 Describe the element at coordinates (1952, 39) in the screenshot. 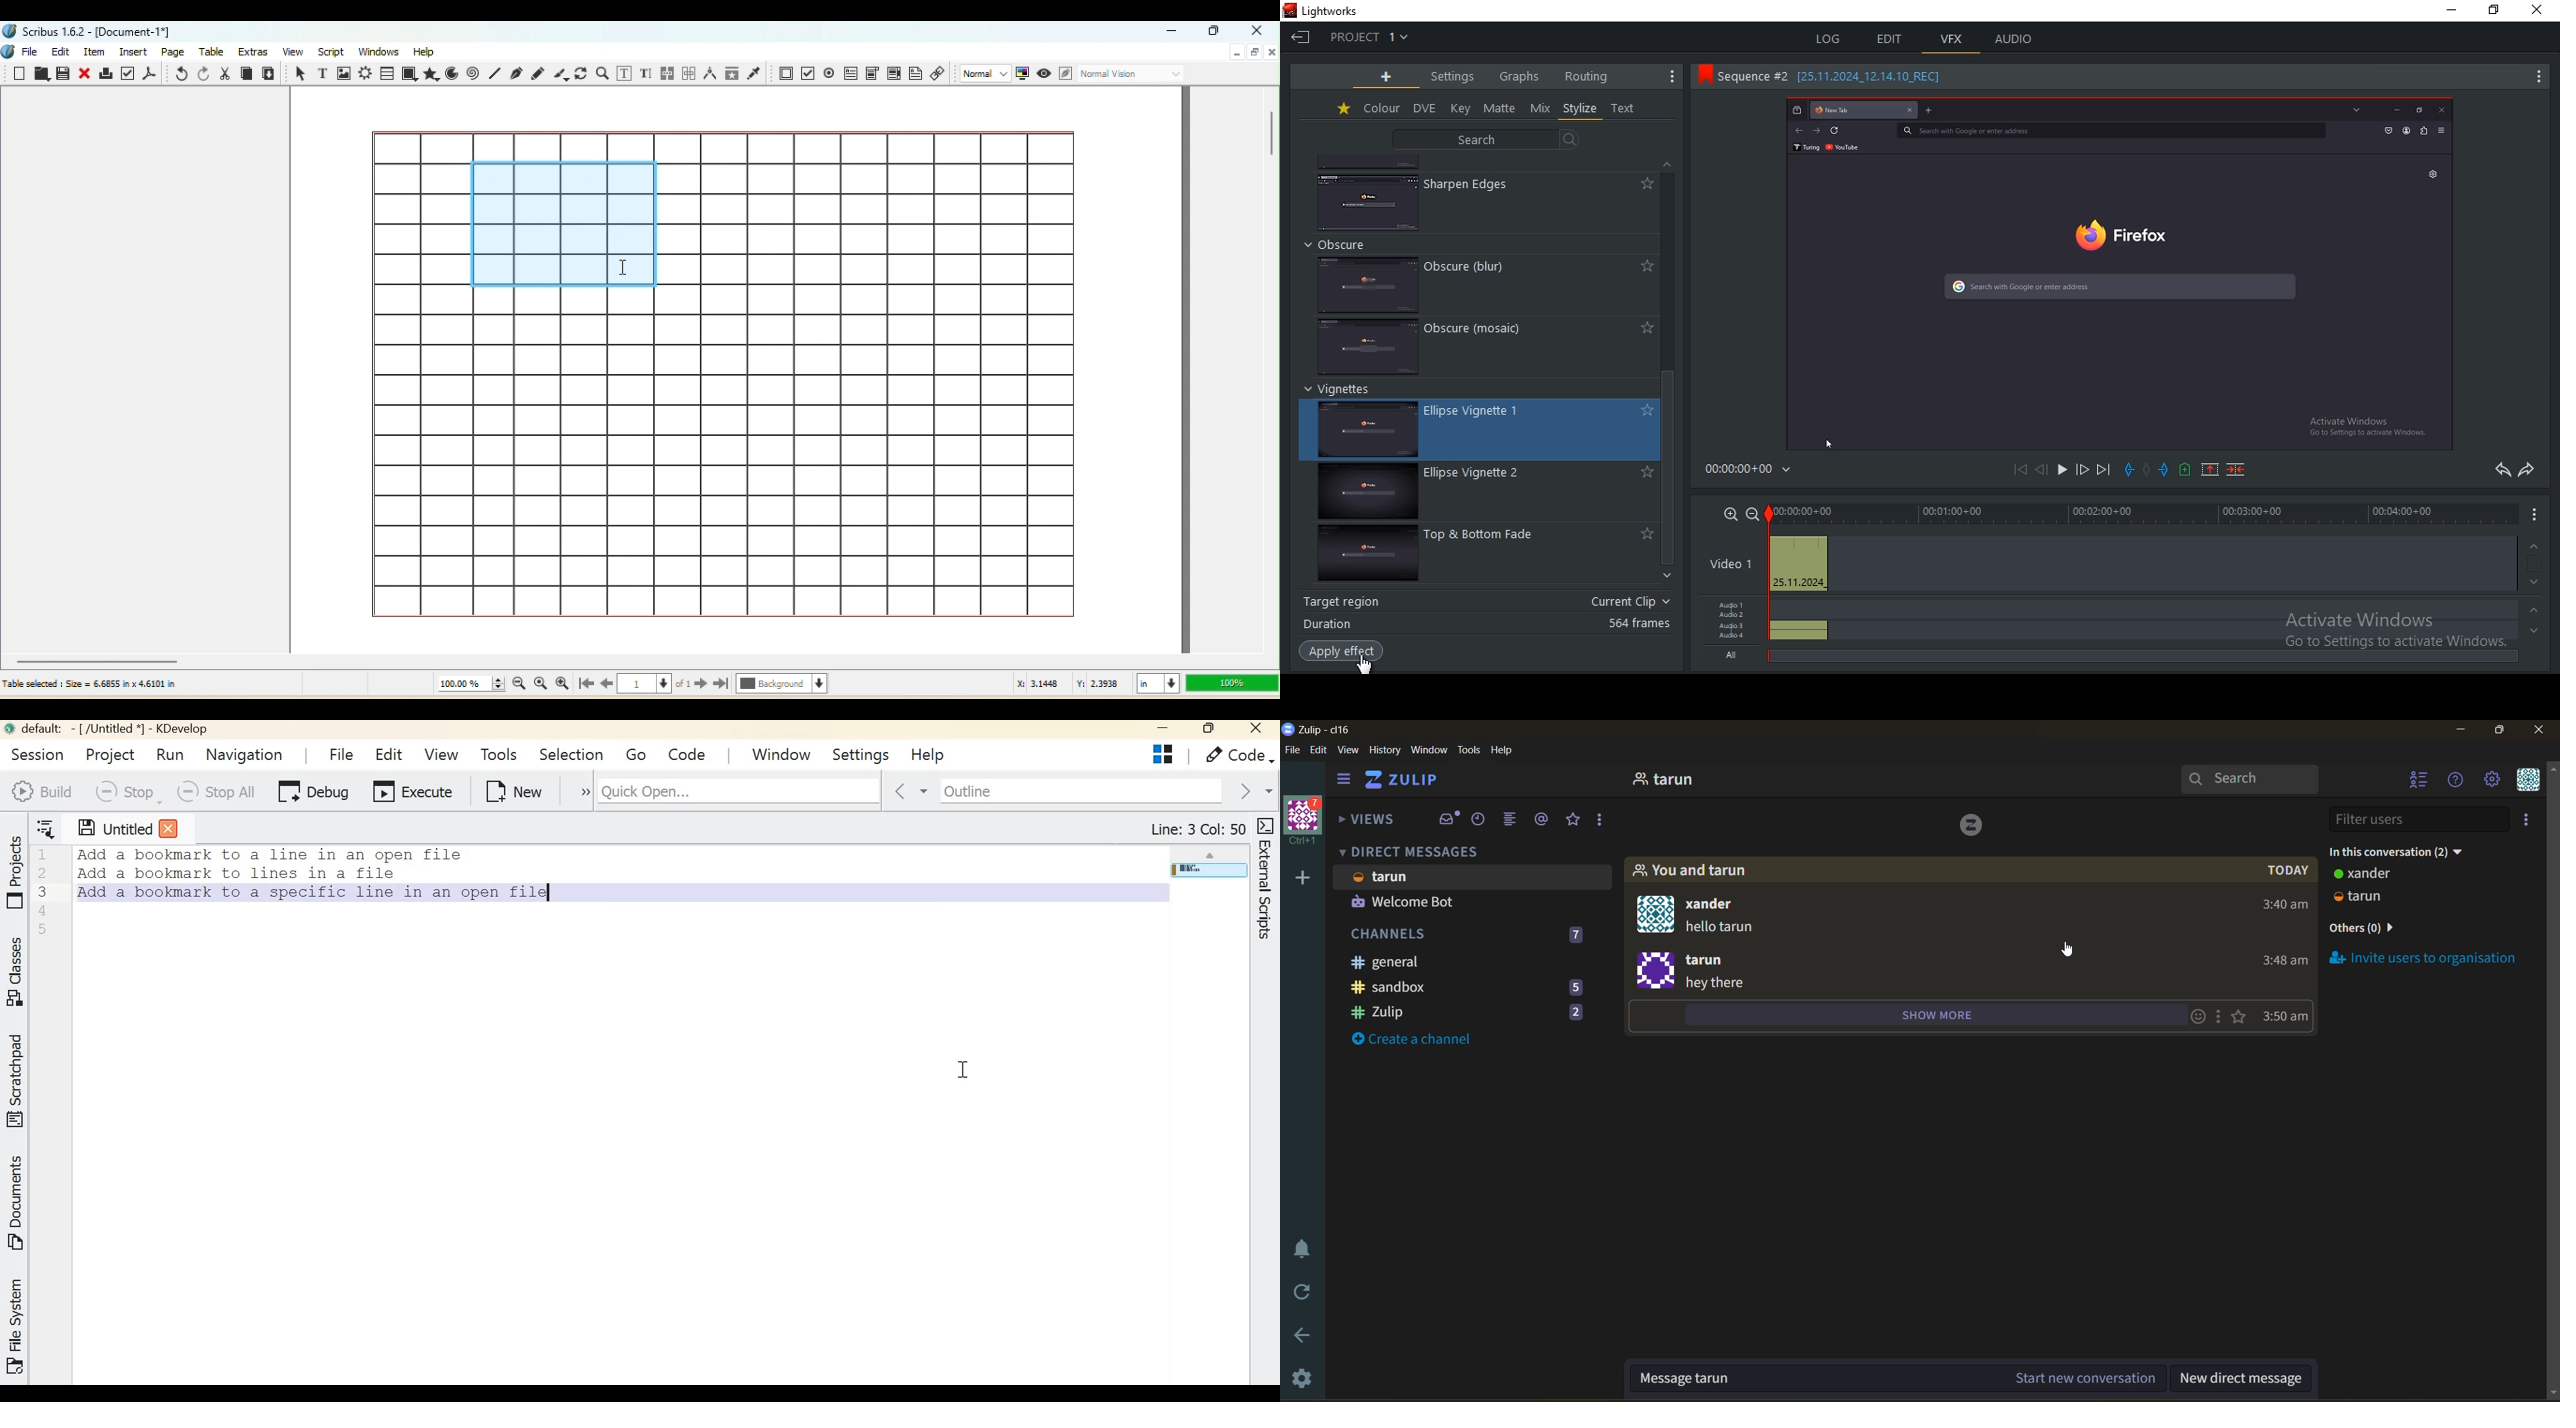

I see `vfx` at that location.